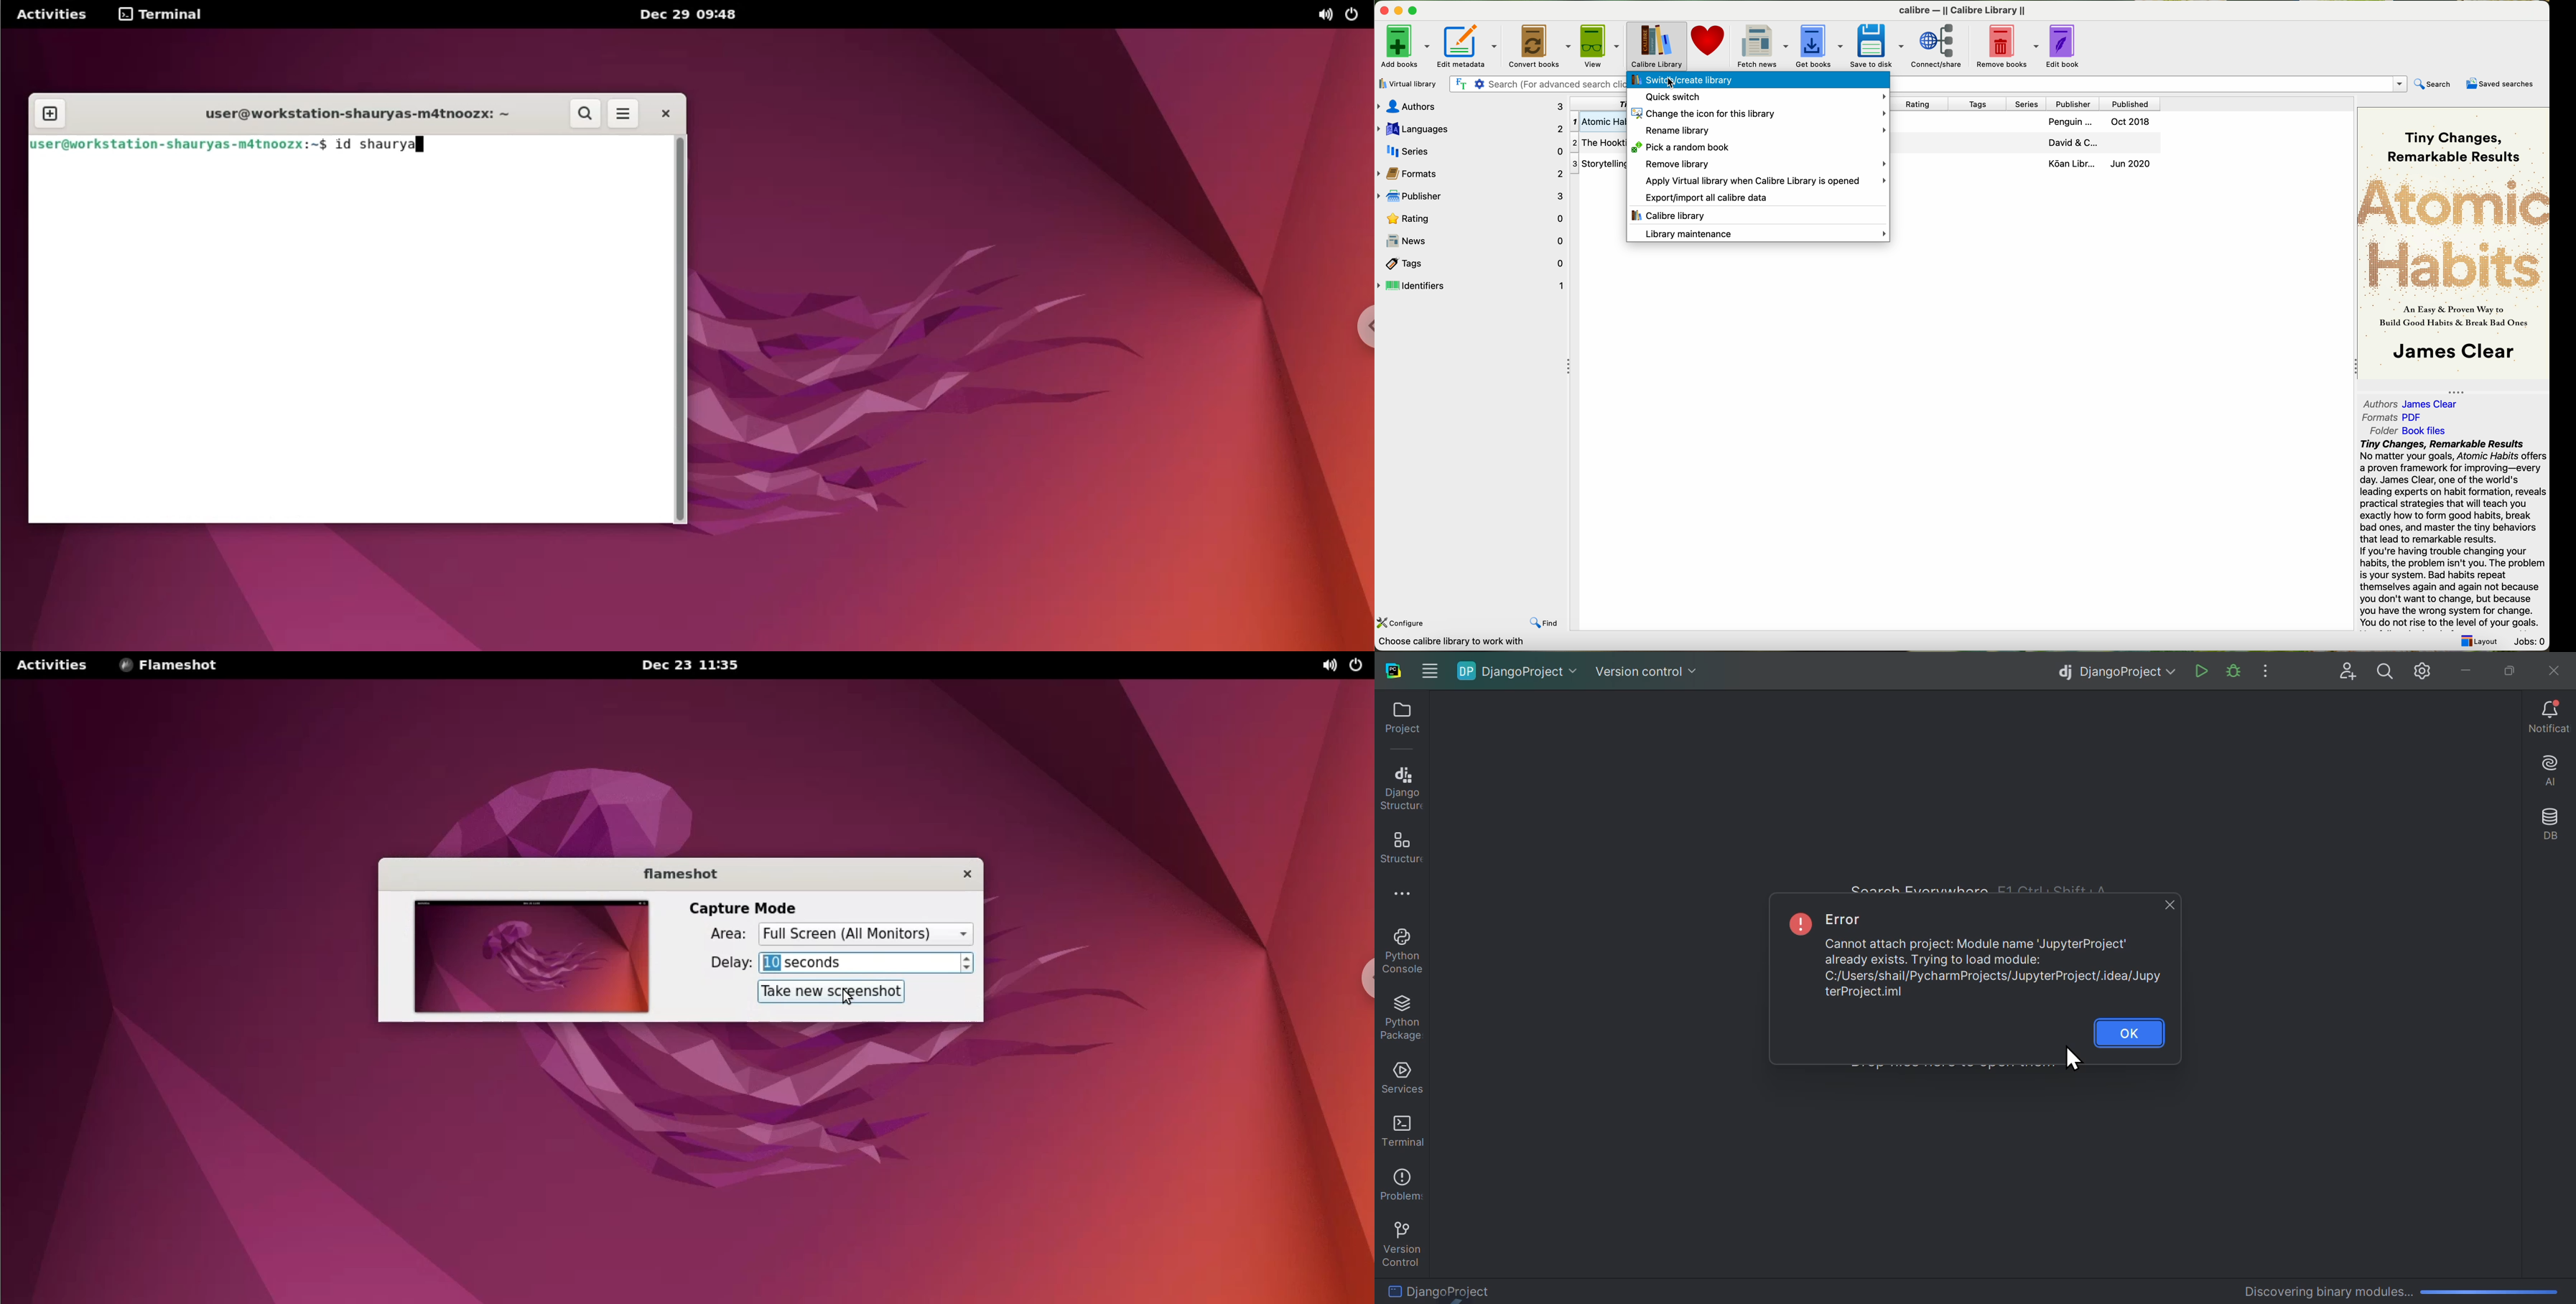 Image resolution: width=2576 pixels, height=1316 pixels. Describe the element at coordinates (1468, 45) in the screenshot. I see `edit metadata` at that location.